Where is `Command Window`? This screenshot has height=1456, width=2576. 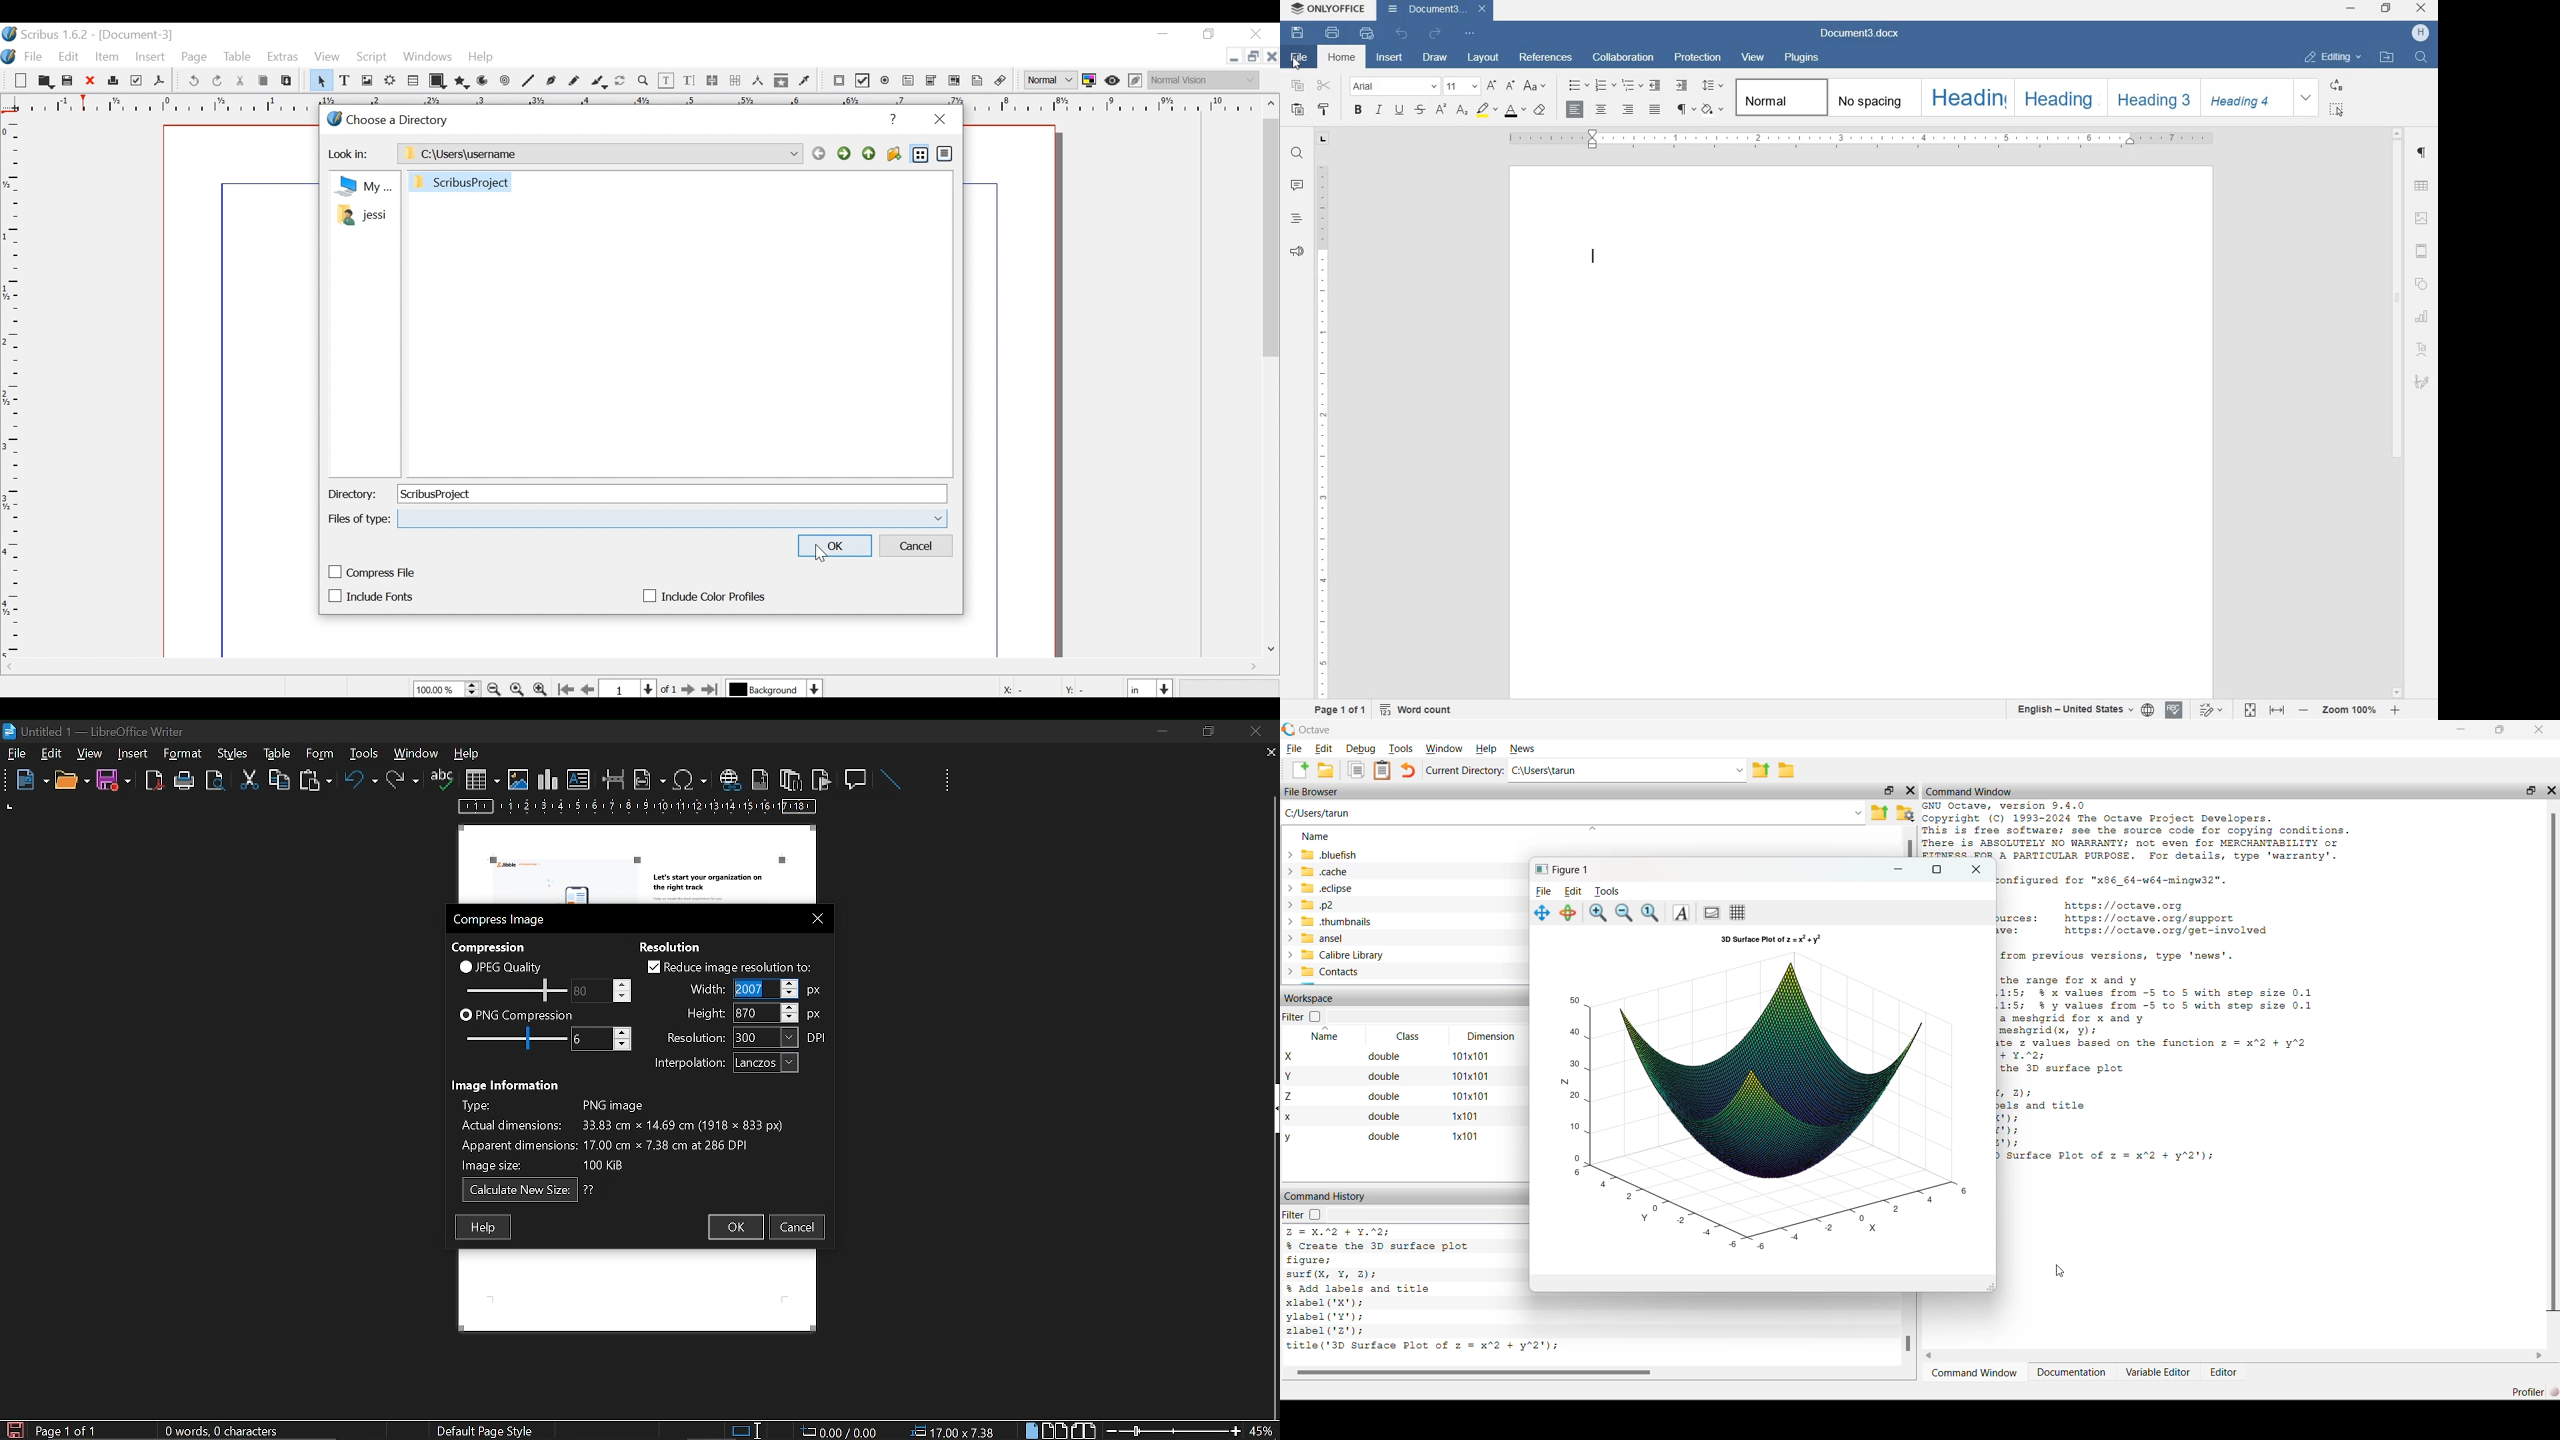
Command Window is located at coordinates (1969, 790).